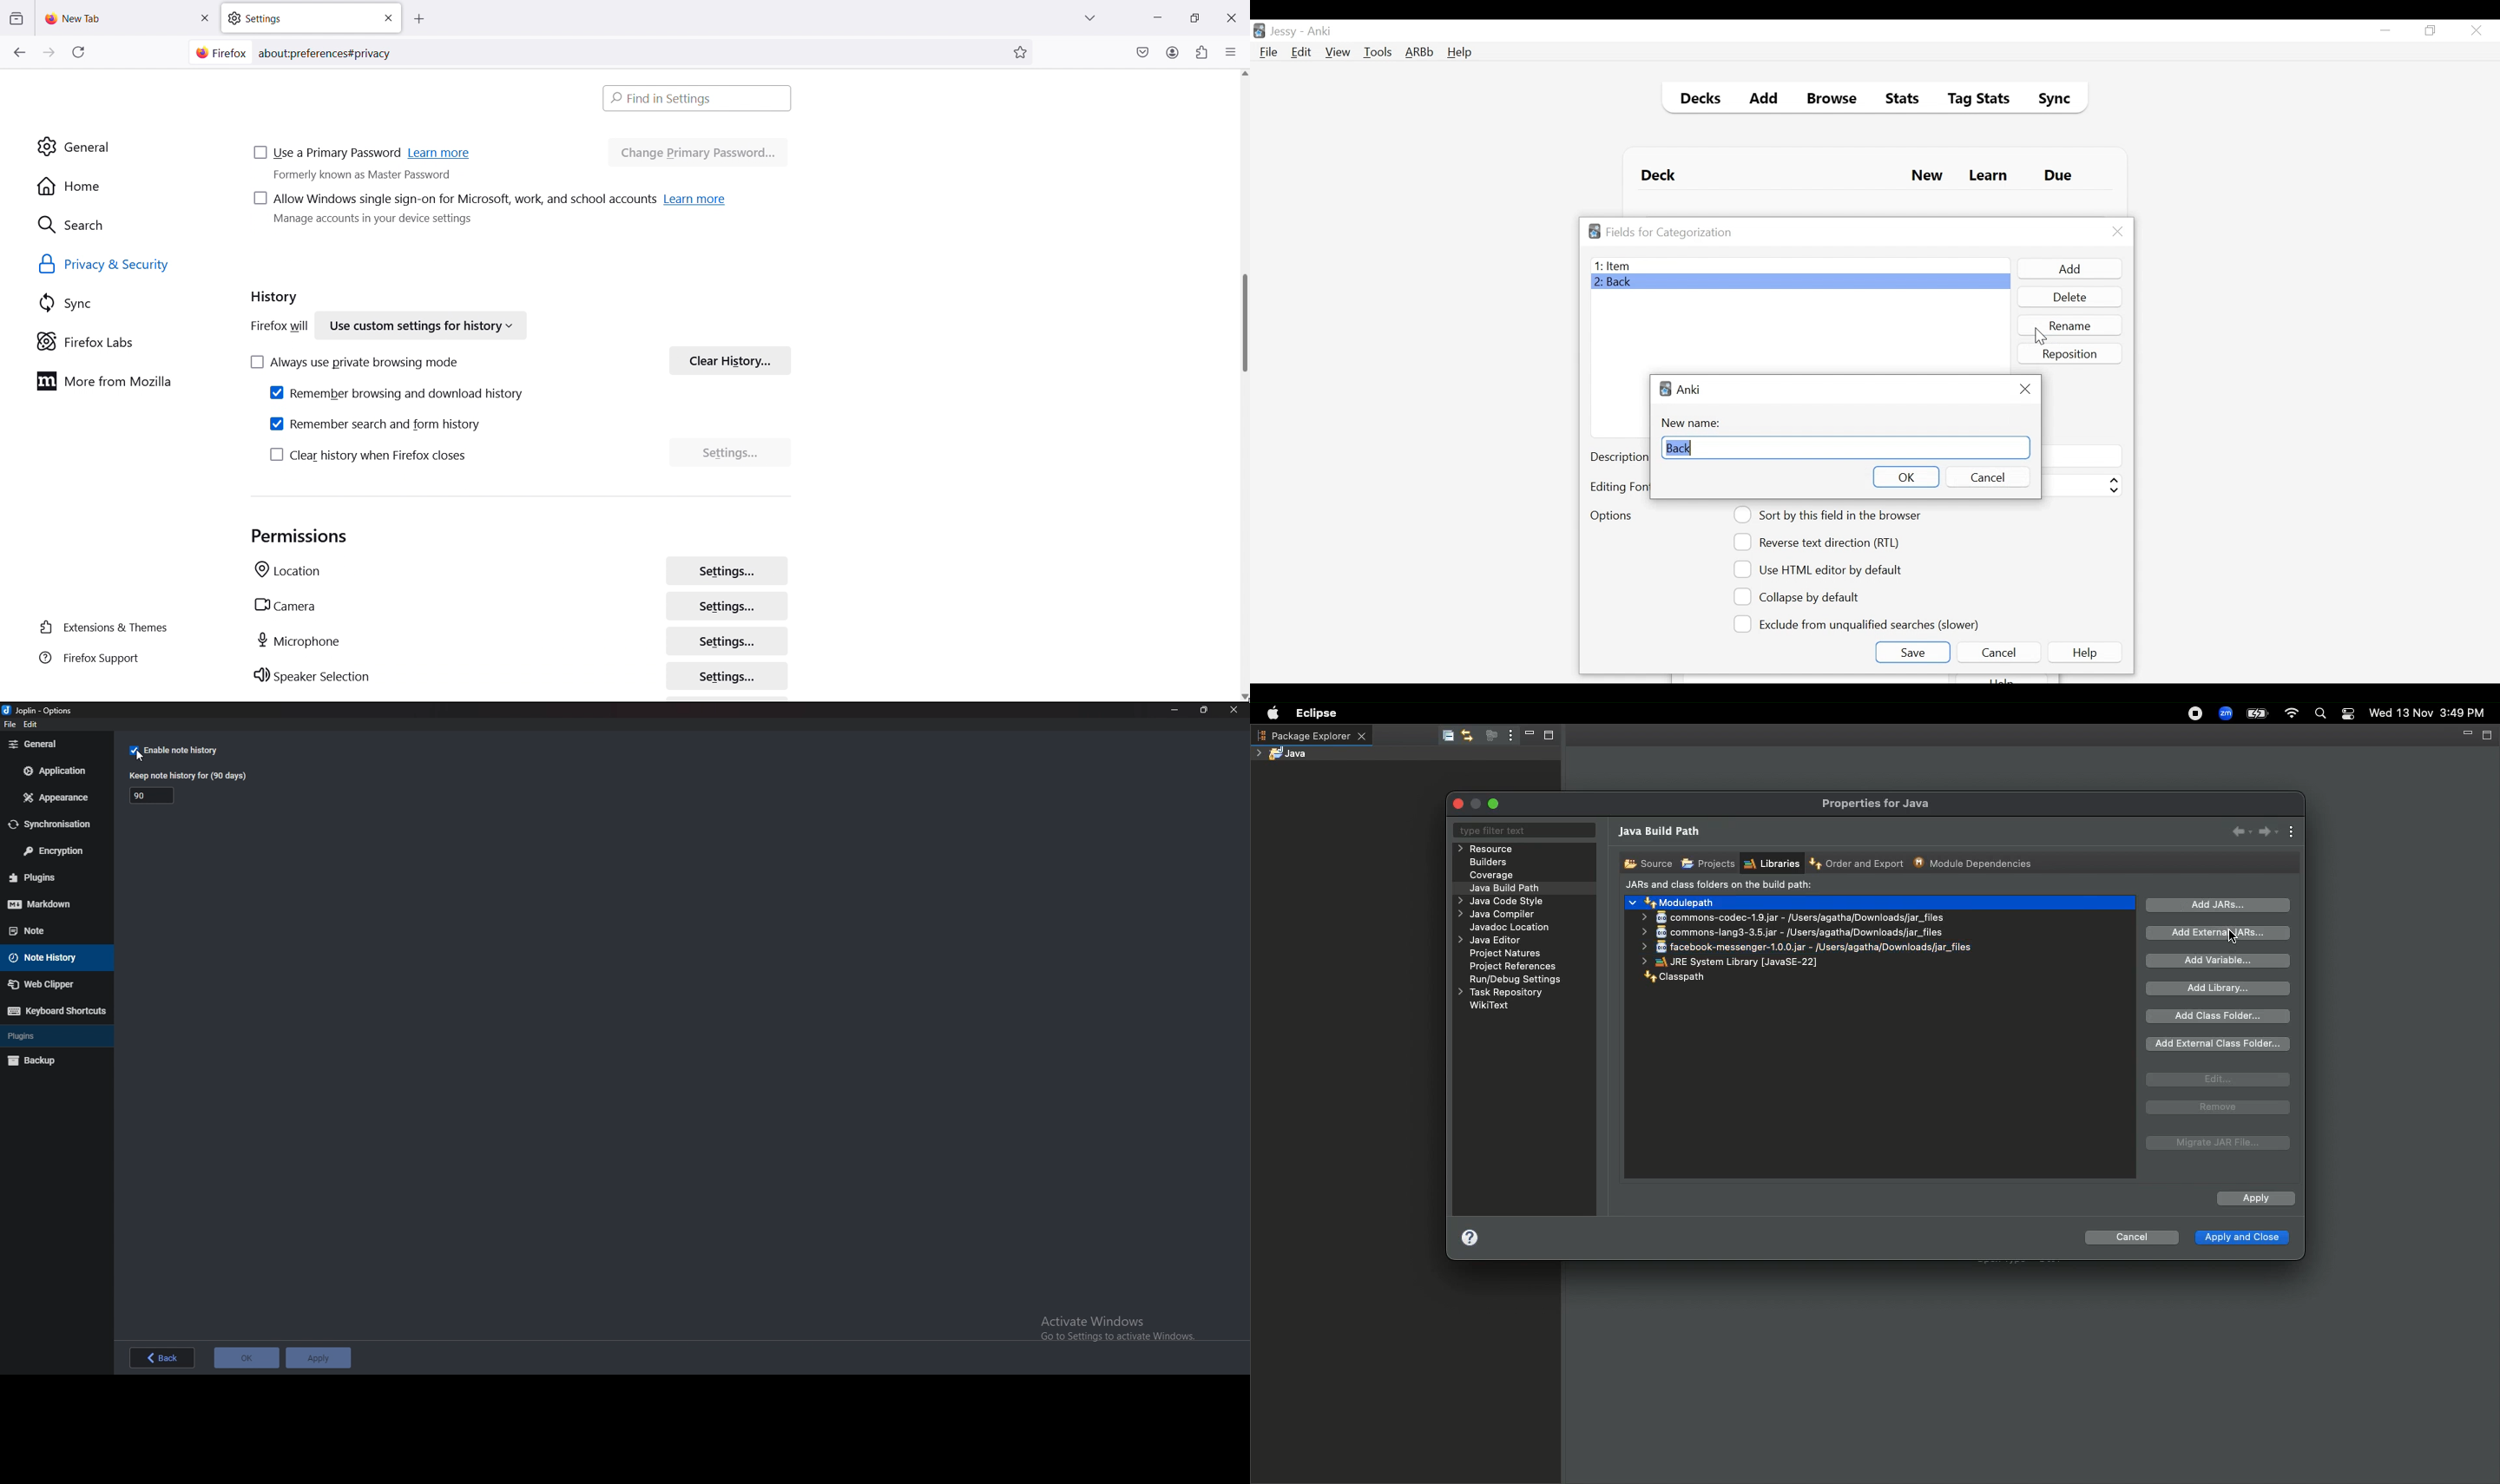 This screenshot has height=1484, width=2520. I want to click on clear history when firefox closes, so click(369, 453).